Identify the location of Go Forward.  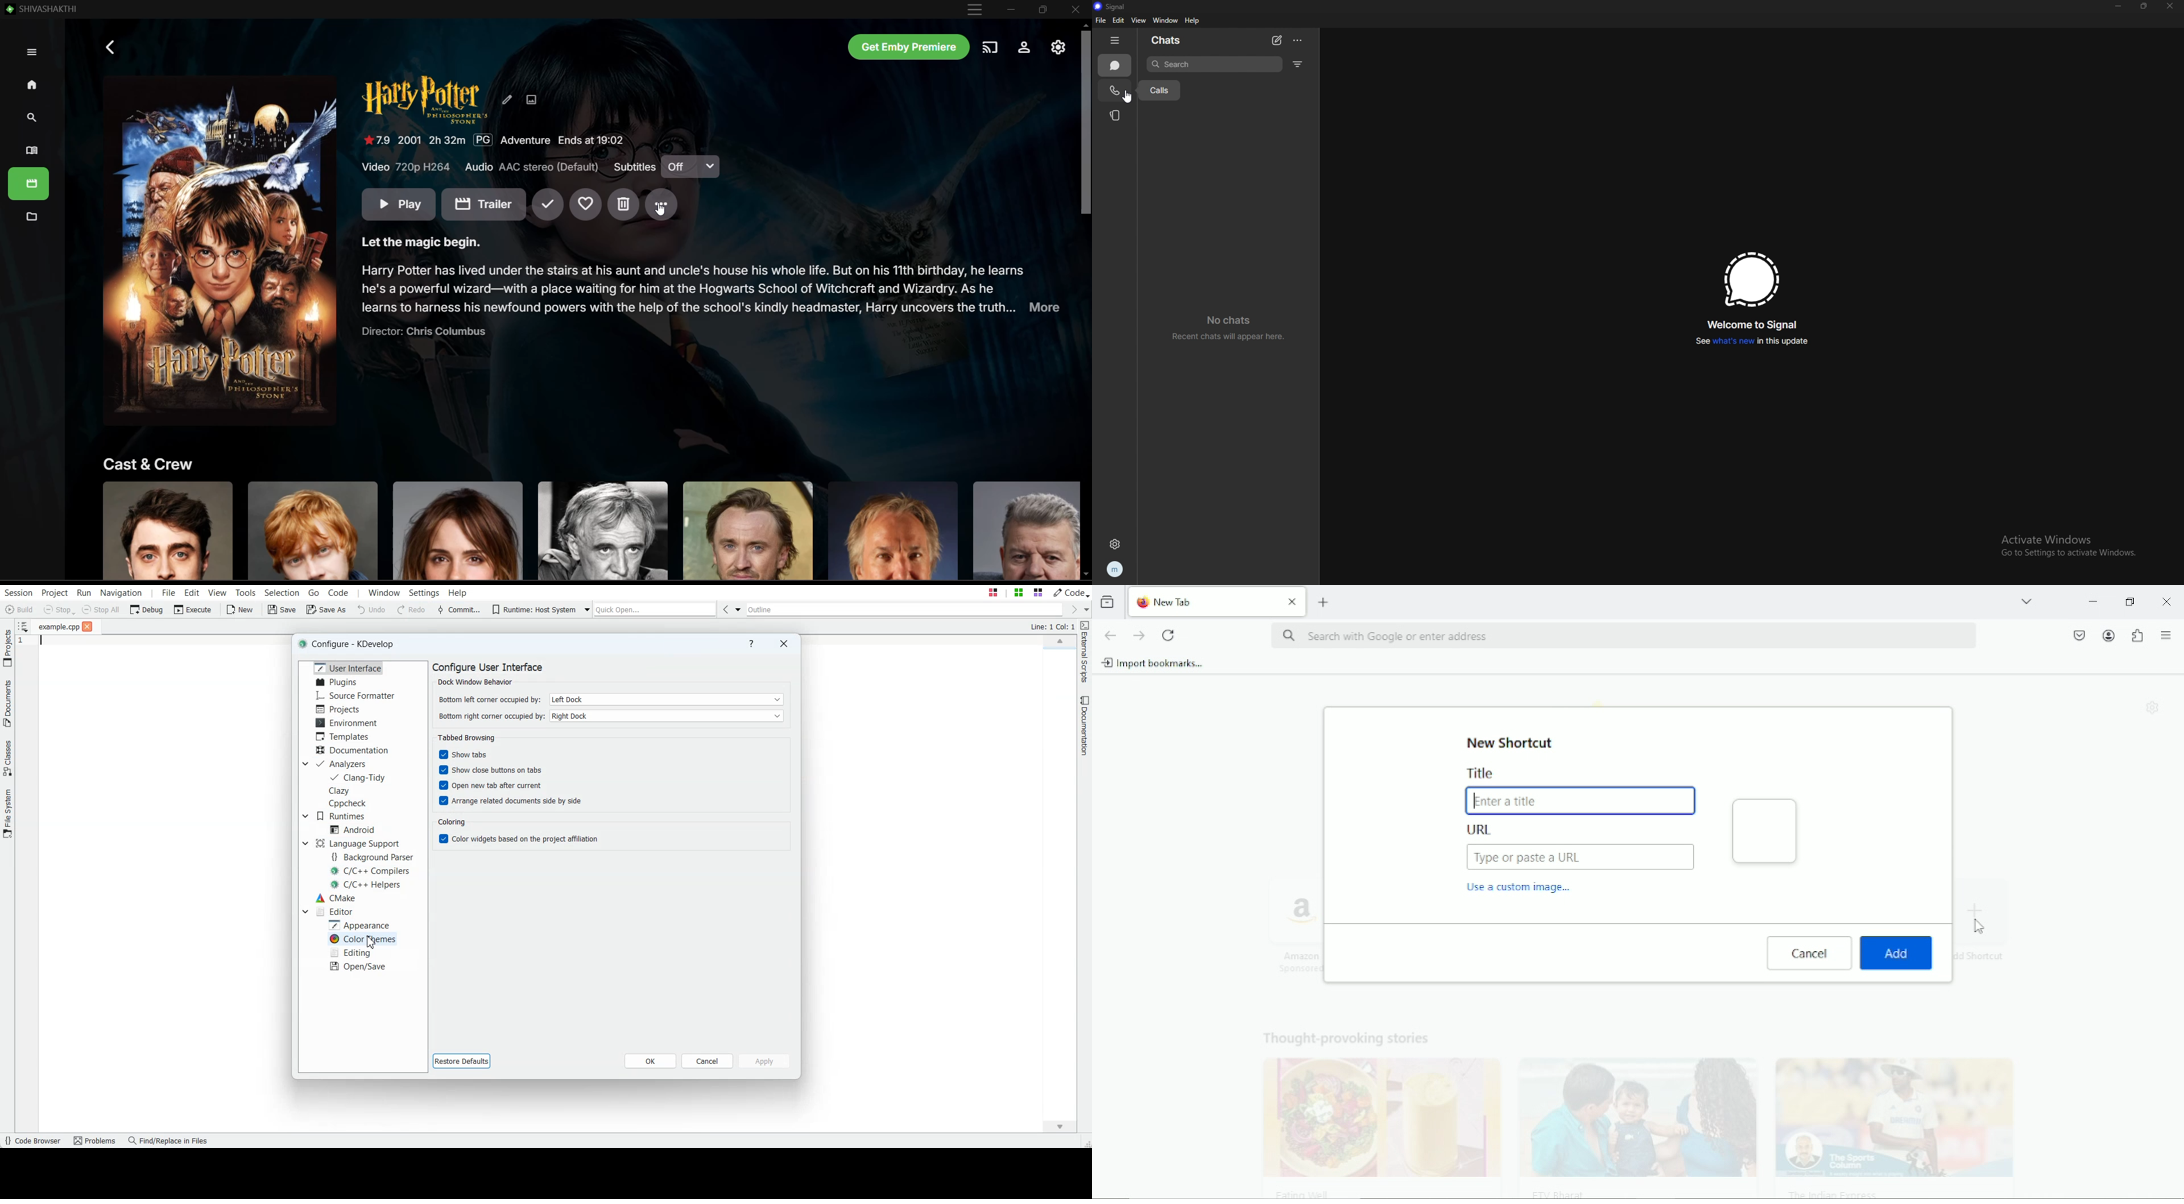
(1072, 610).